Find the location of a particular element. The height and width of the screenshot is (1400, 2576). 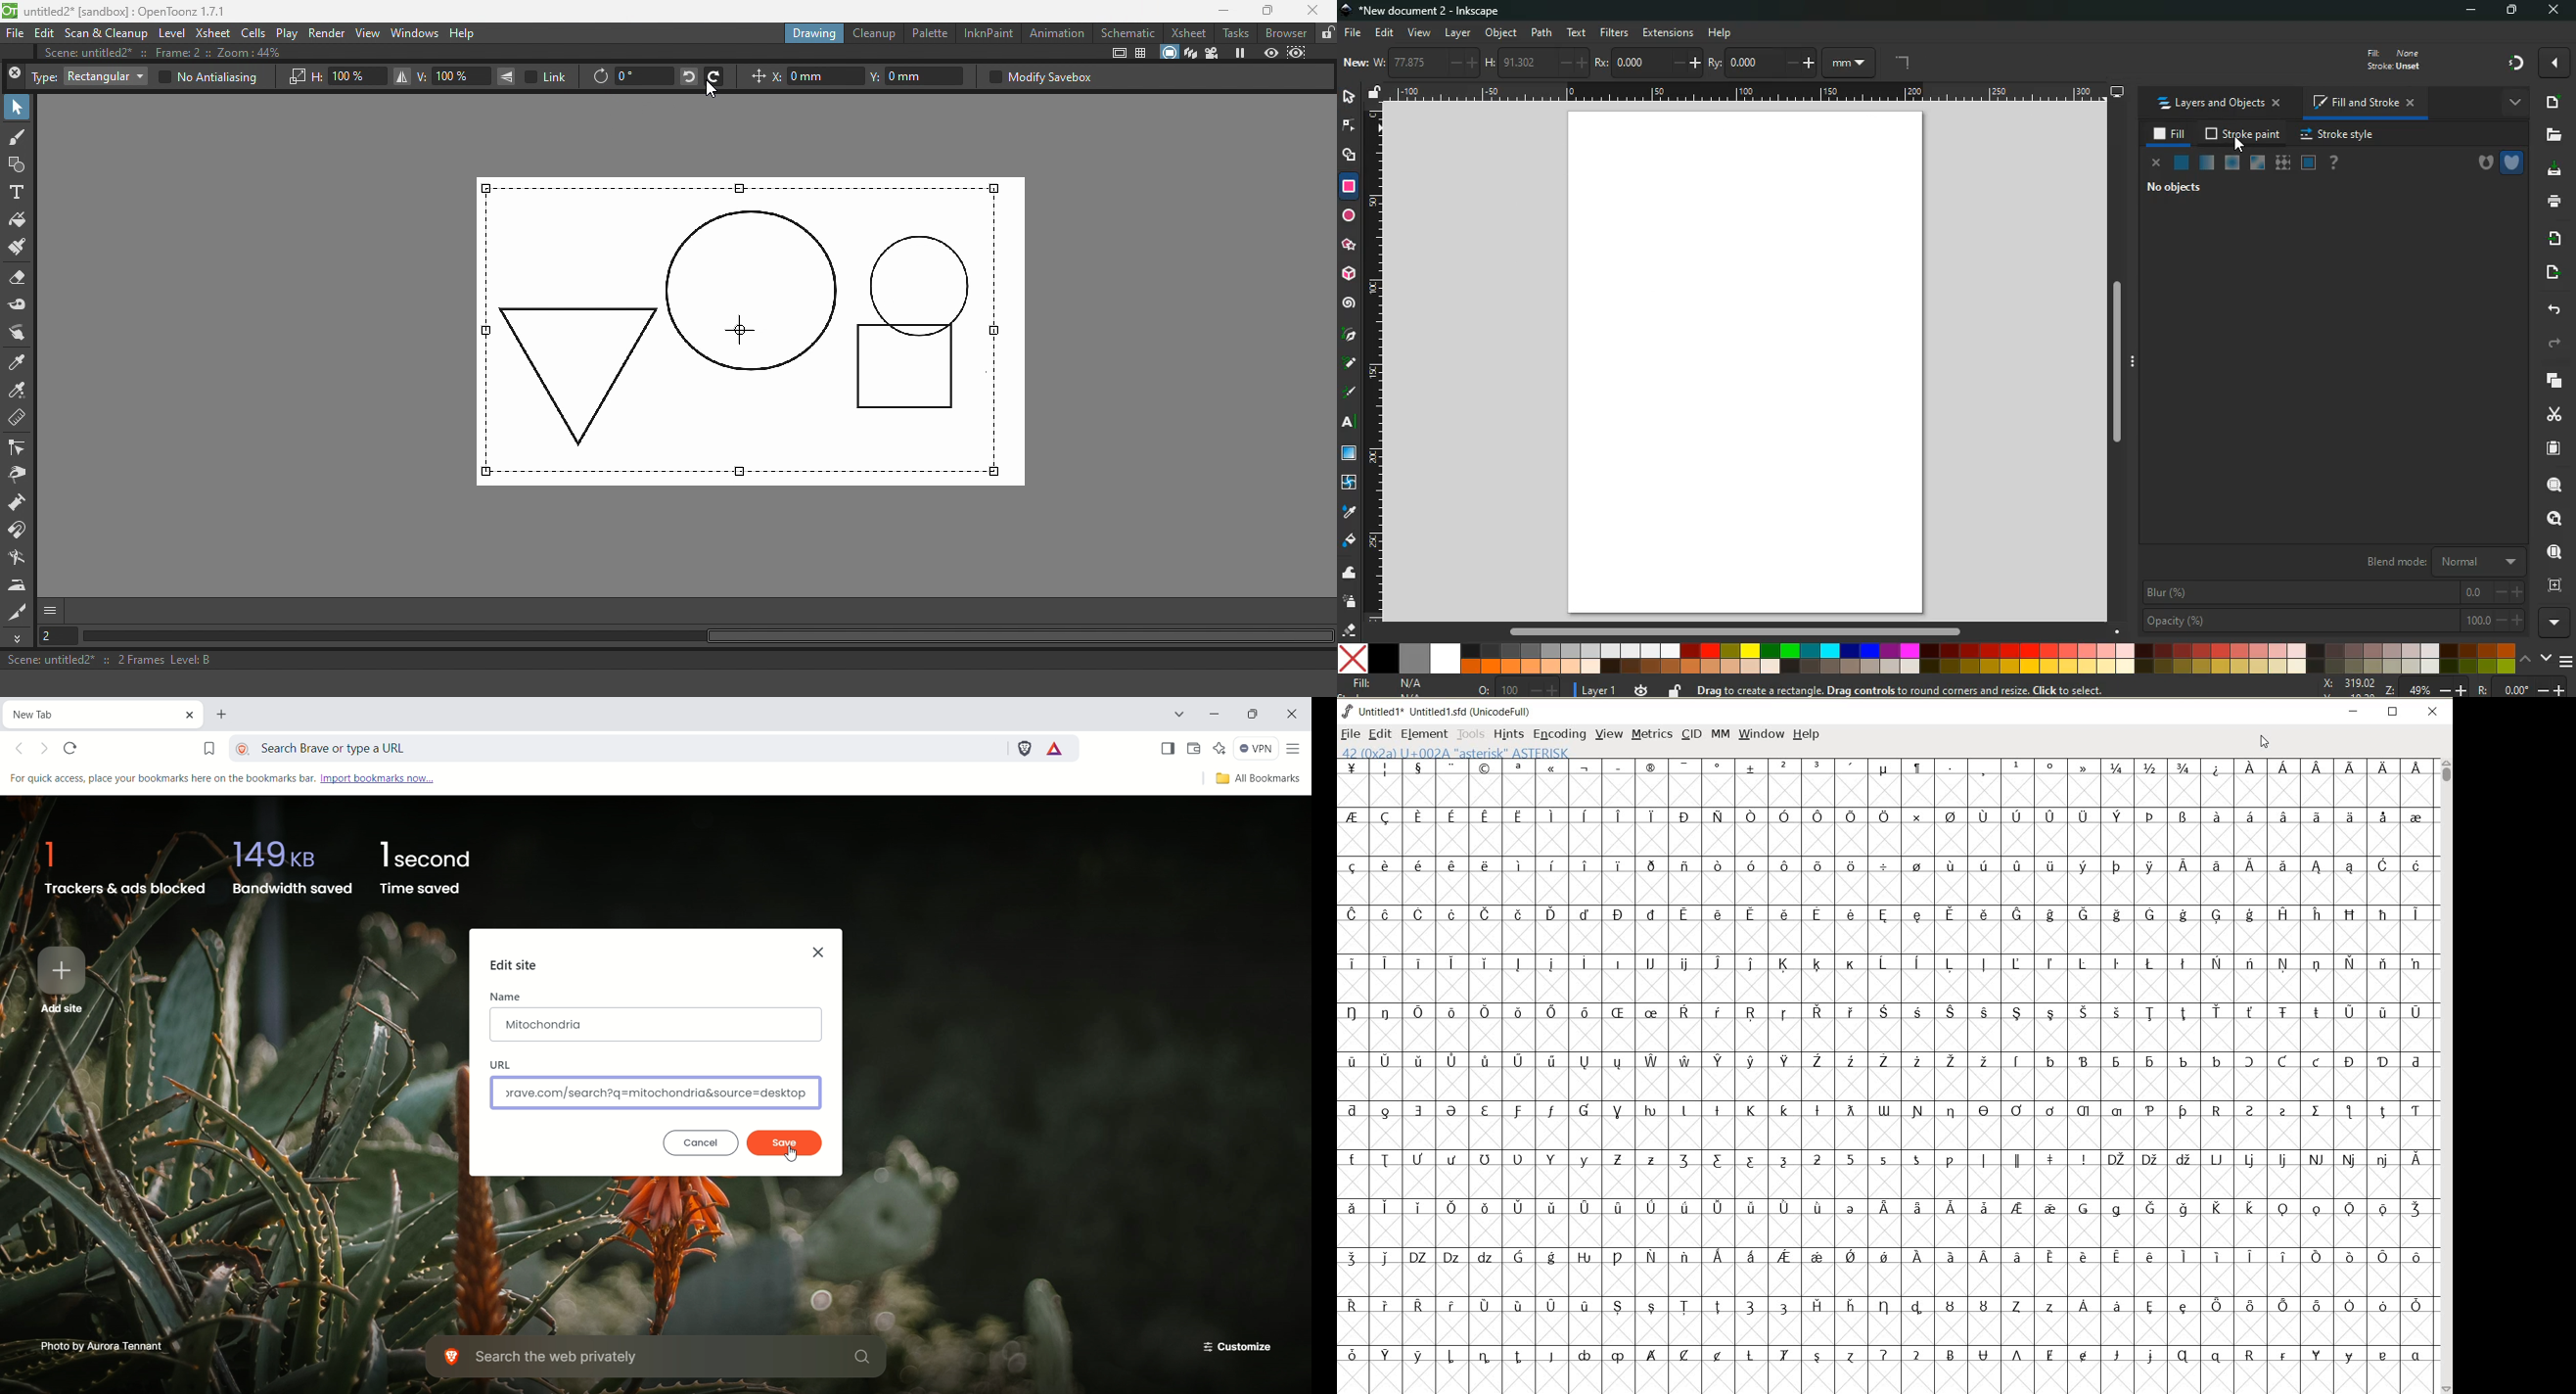

view is located at coordinates (1419, 32).